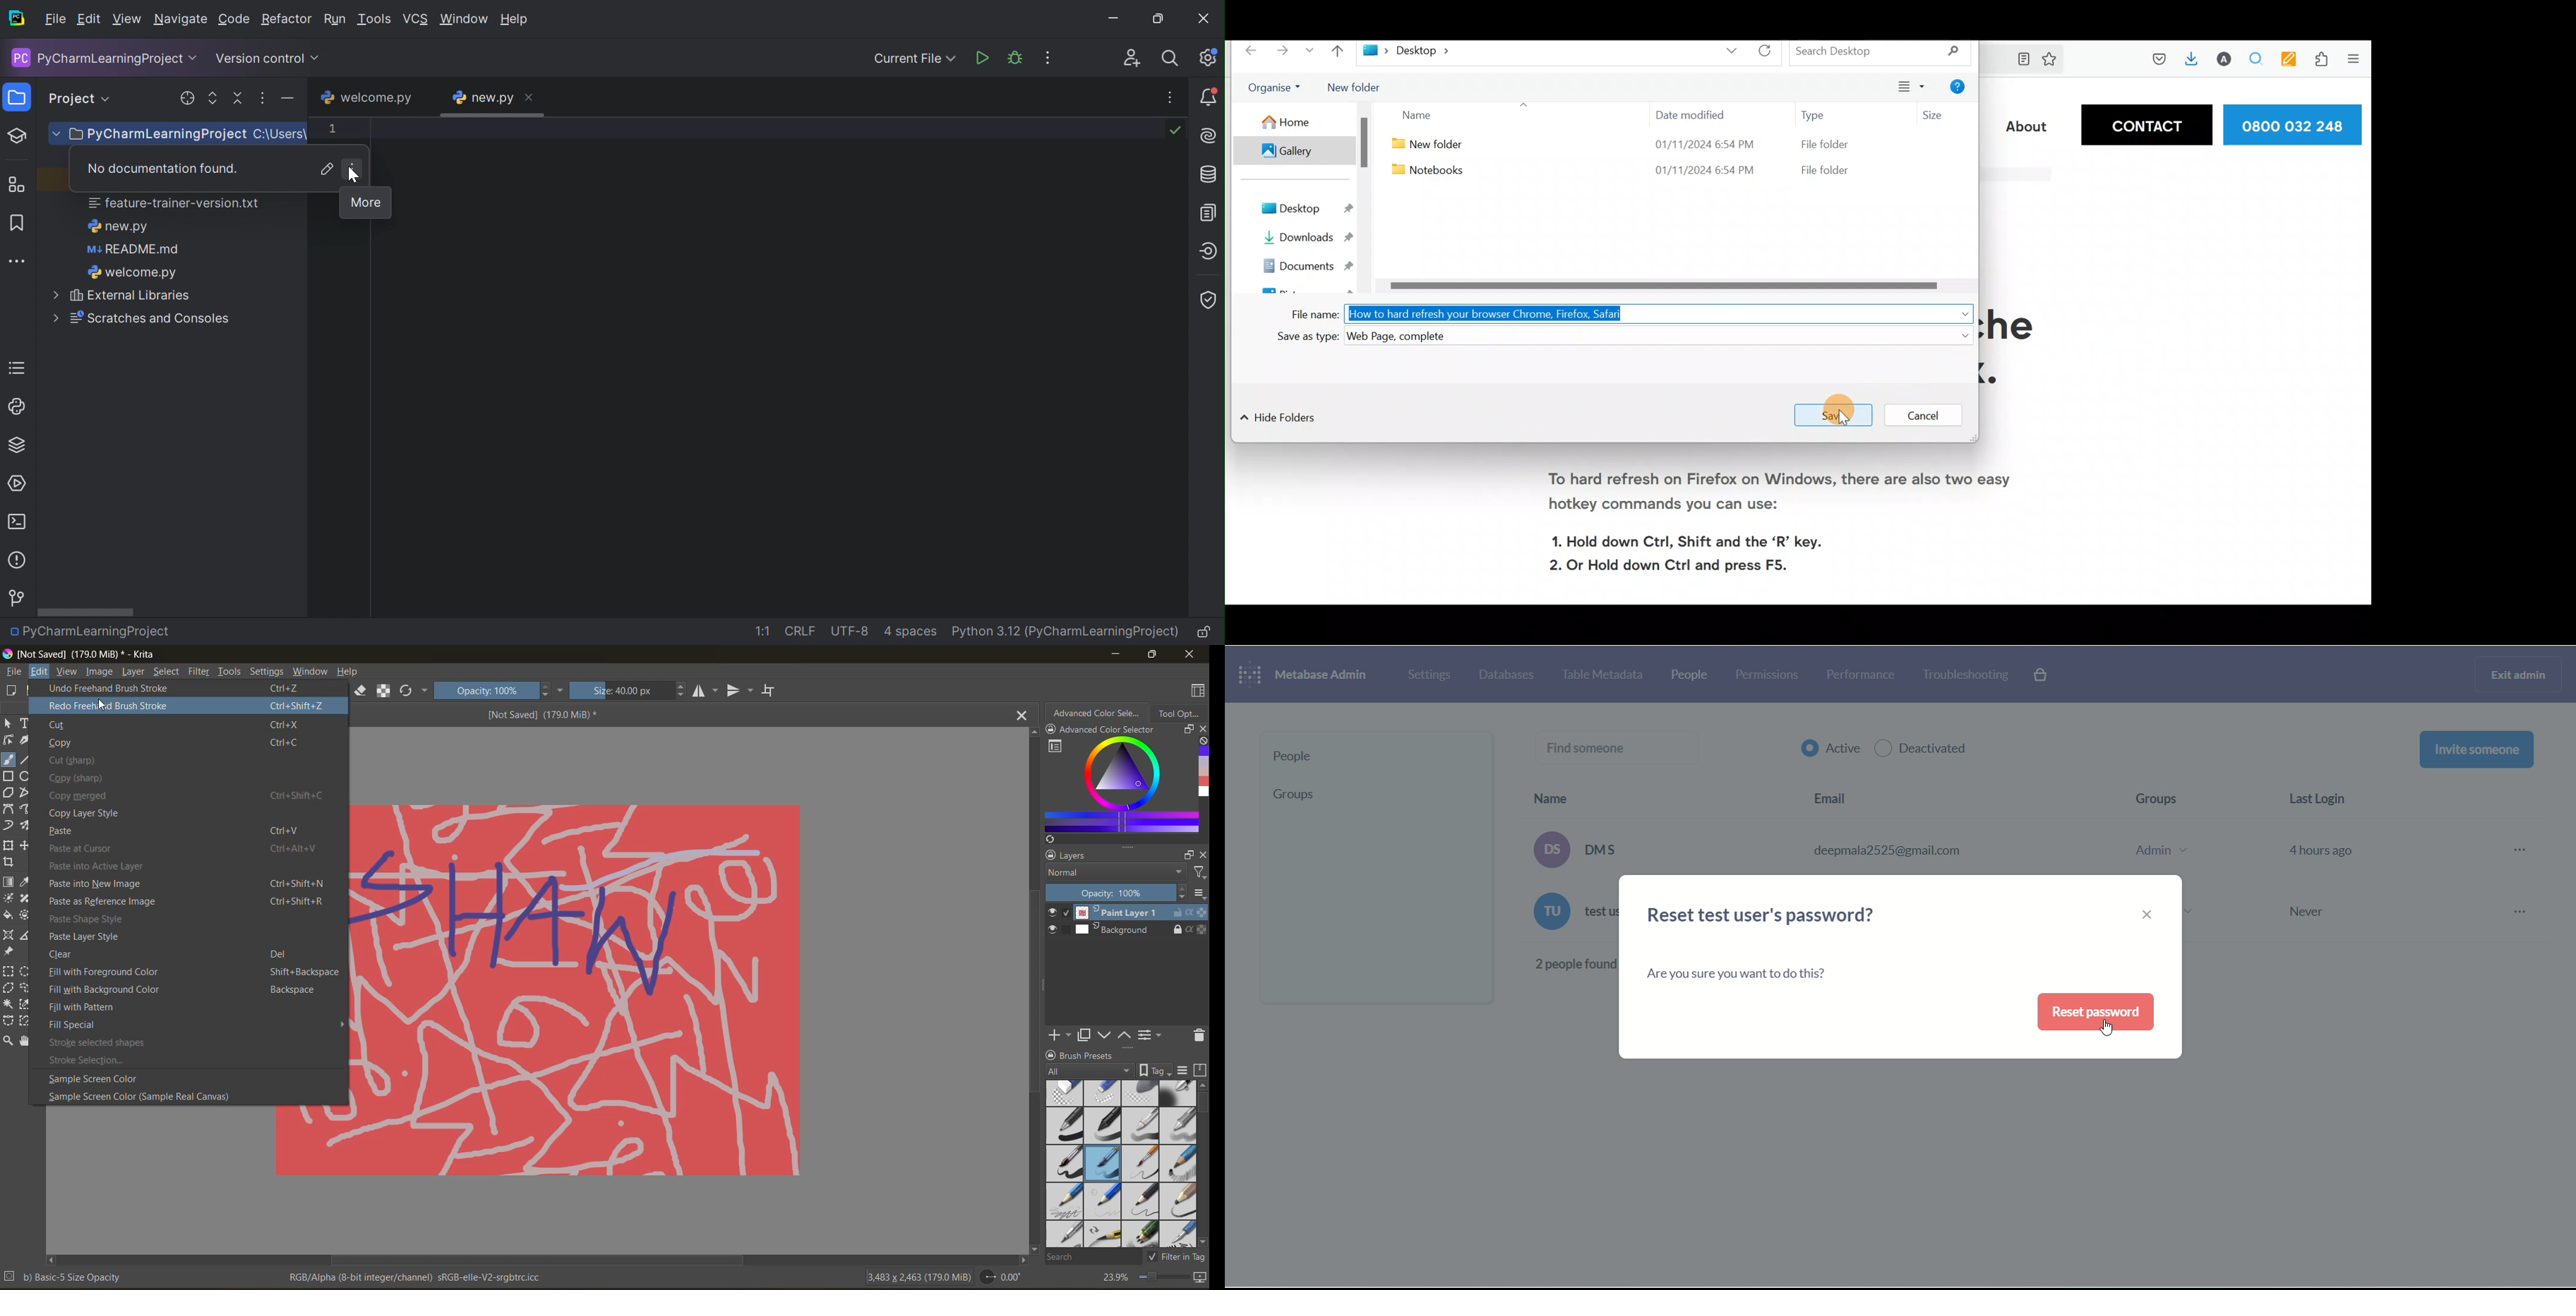 The width and height of the screenshot is (2576, 1316). What do you see at coordinates (195, 58) in the screenshot?
I see `Drop down` at bounding box center [195, 58].